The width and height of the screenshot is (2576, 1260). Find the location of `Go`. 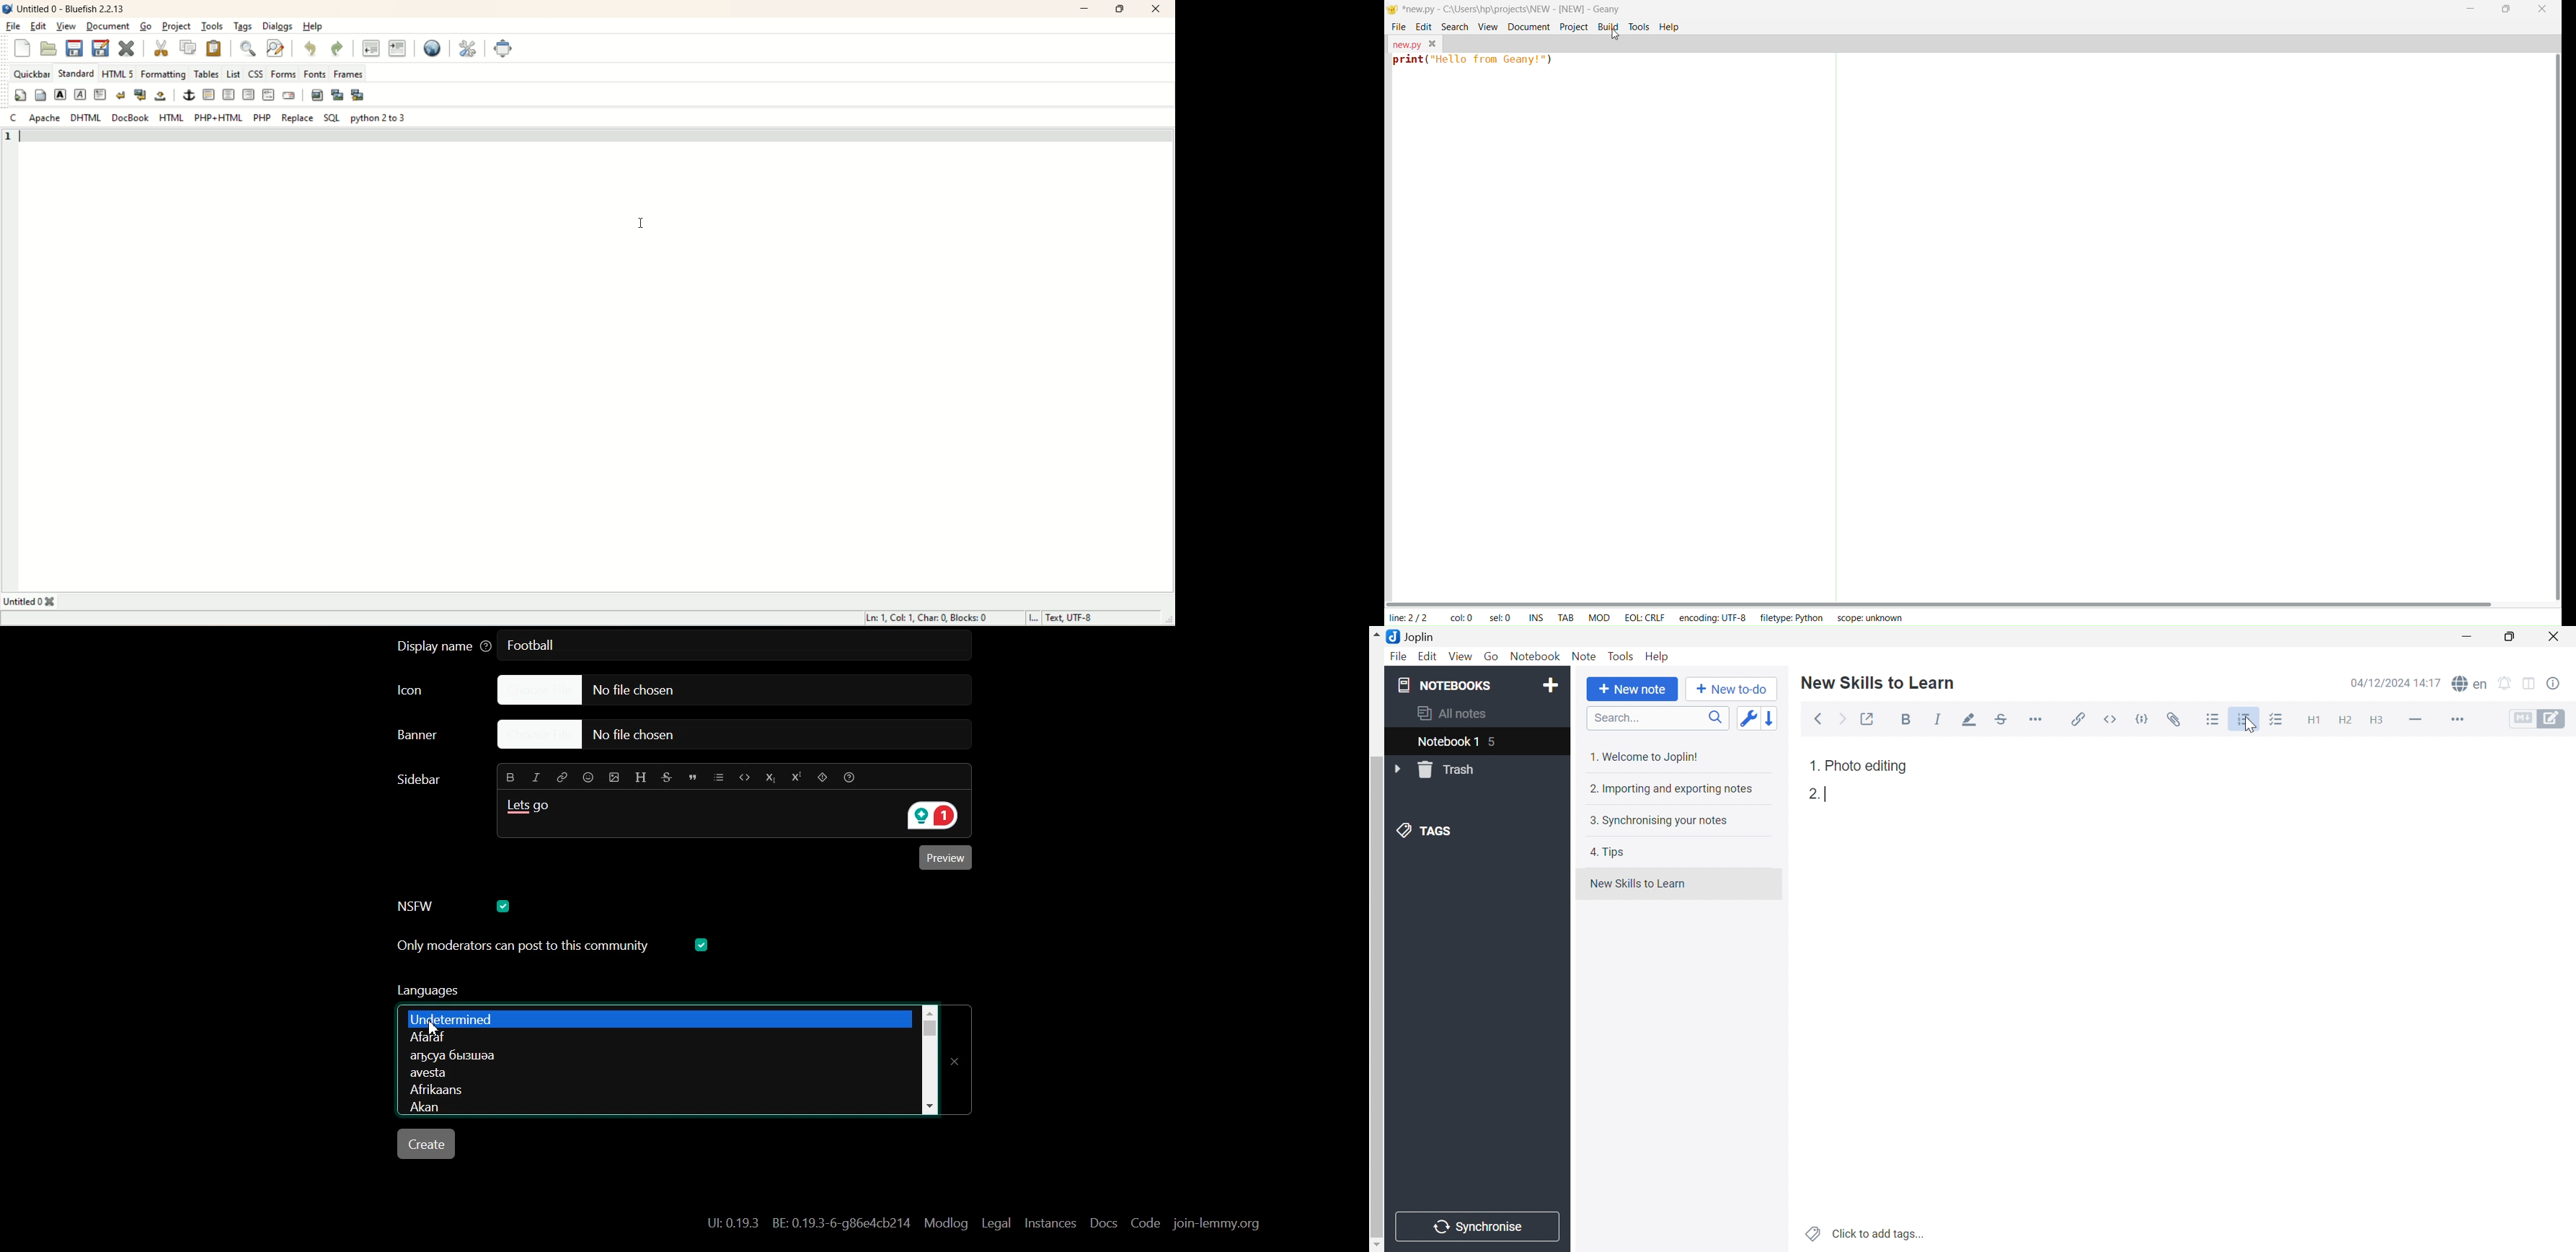

Go is located at coordinates (1491, 657).